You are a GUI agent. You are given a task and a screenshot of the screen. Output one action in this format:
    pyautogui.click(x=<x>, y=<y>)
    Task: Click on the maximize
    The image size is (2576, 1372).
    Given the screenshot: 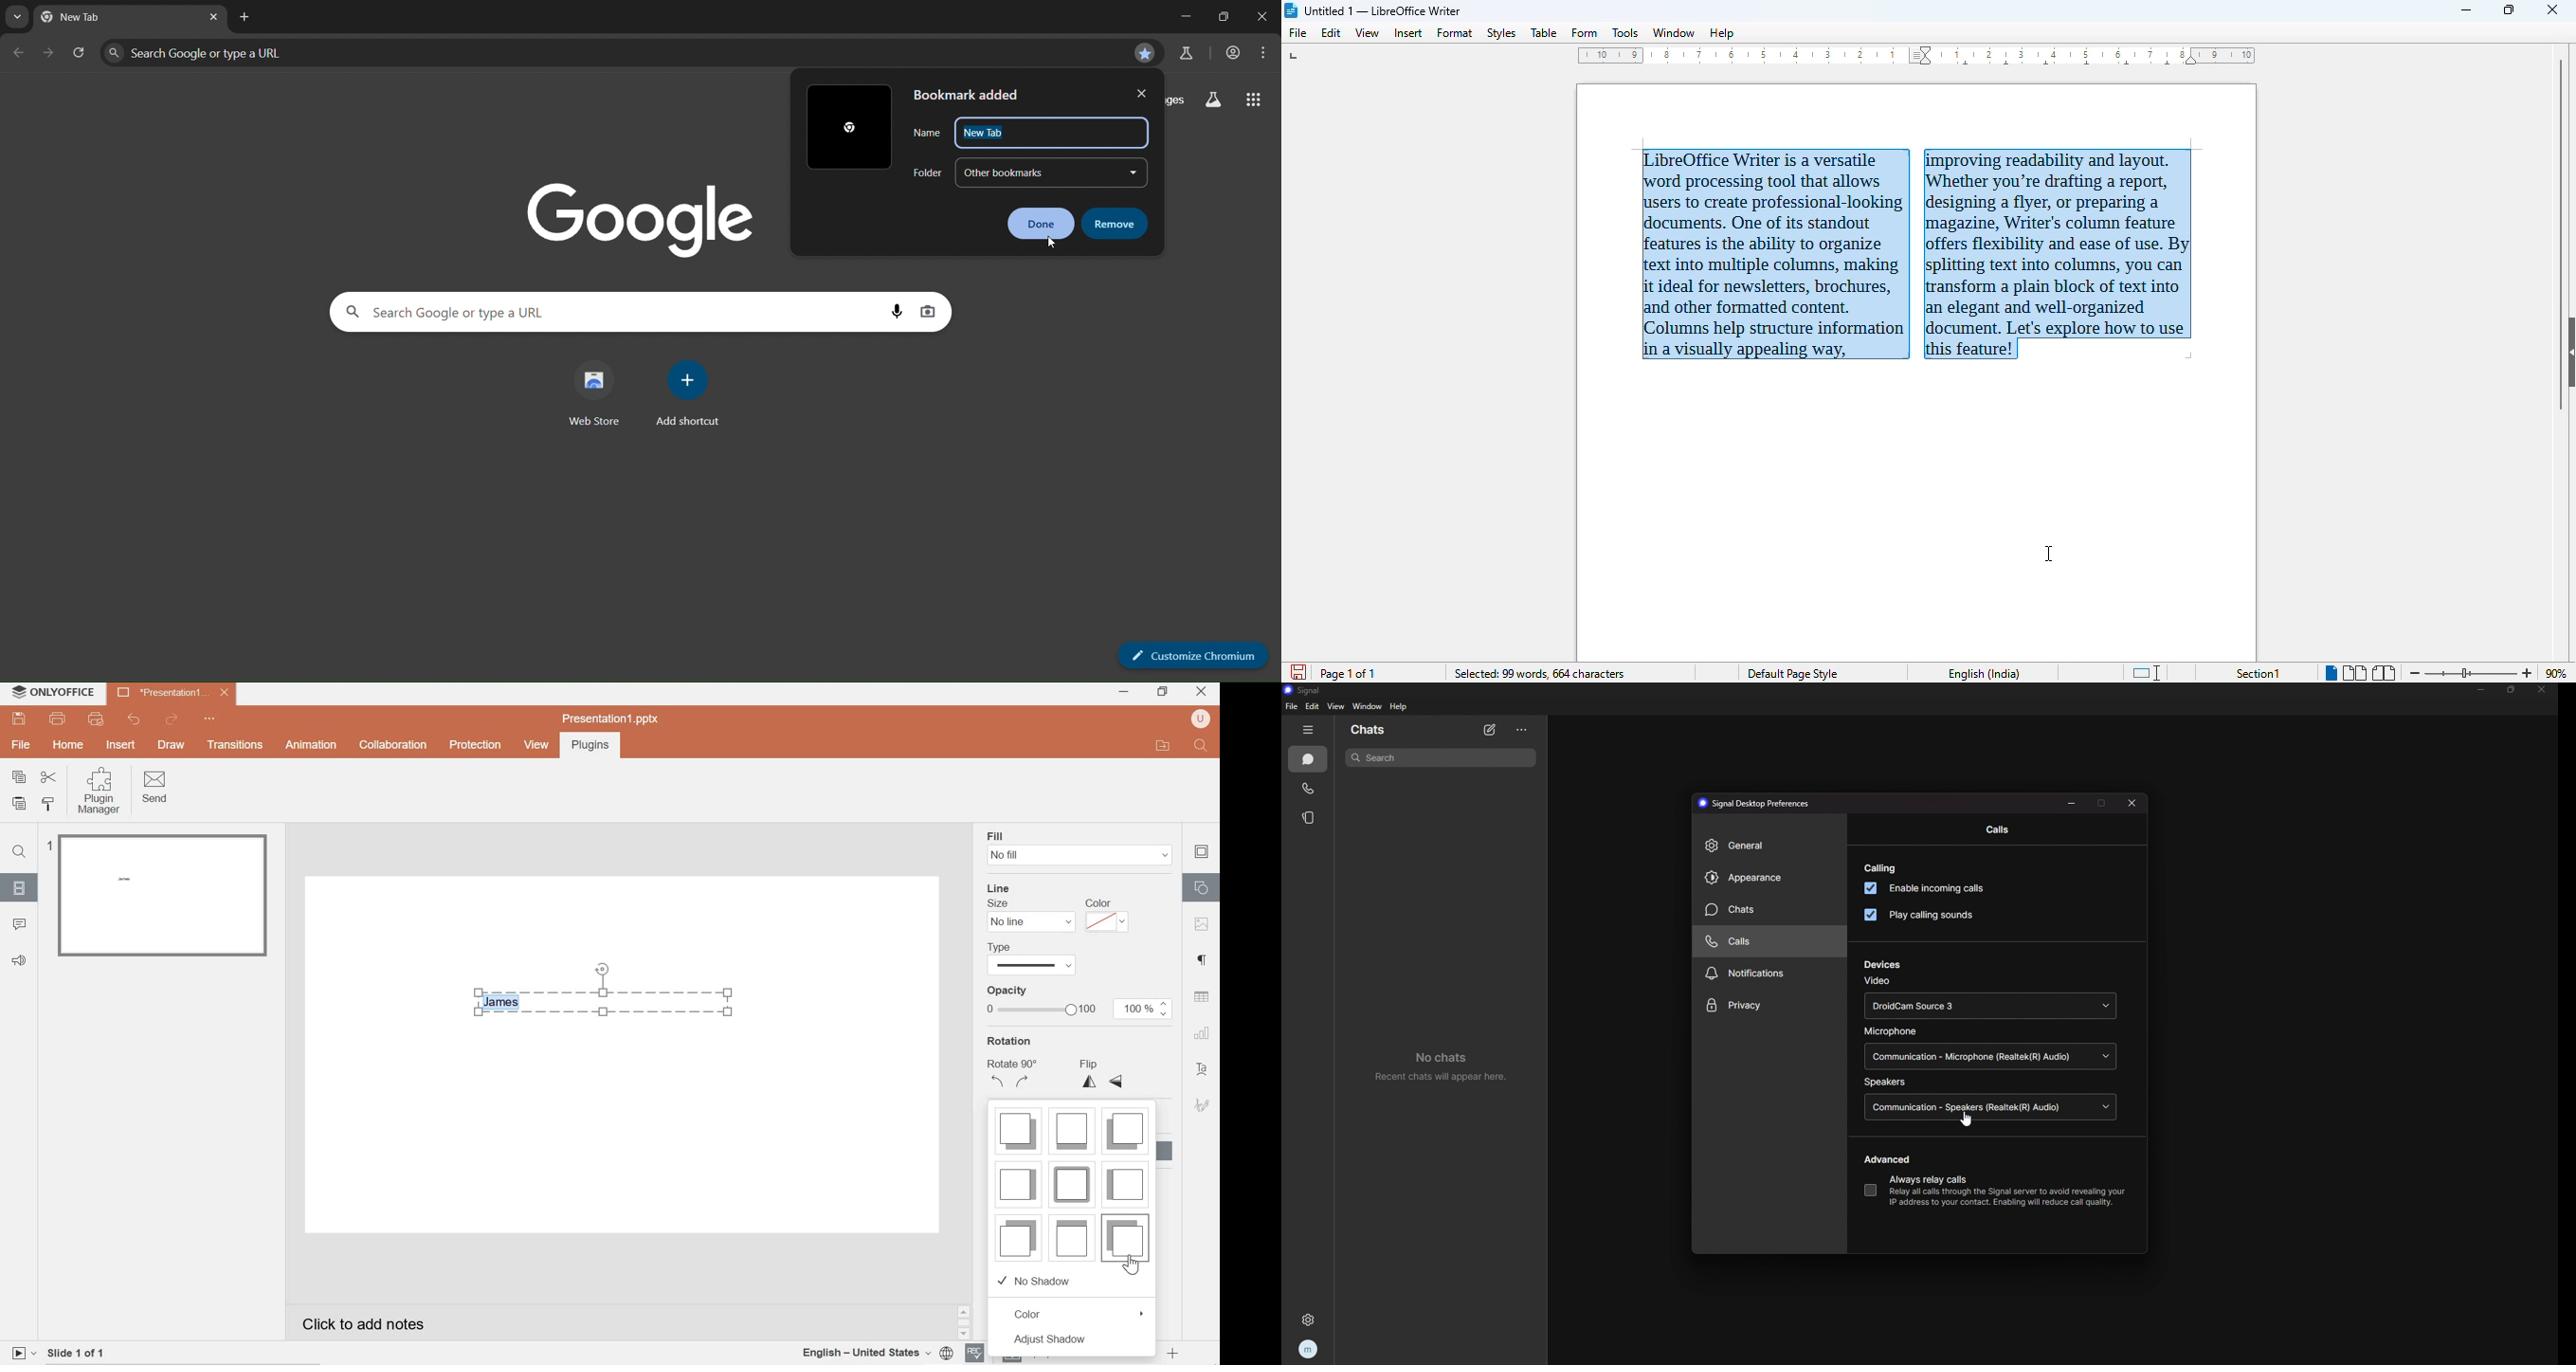 What is the action you would take?
    pyautogui.click(x=2511, y=9)
    